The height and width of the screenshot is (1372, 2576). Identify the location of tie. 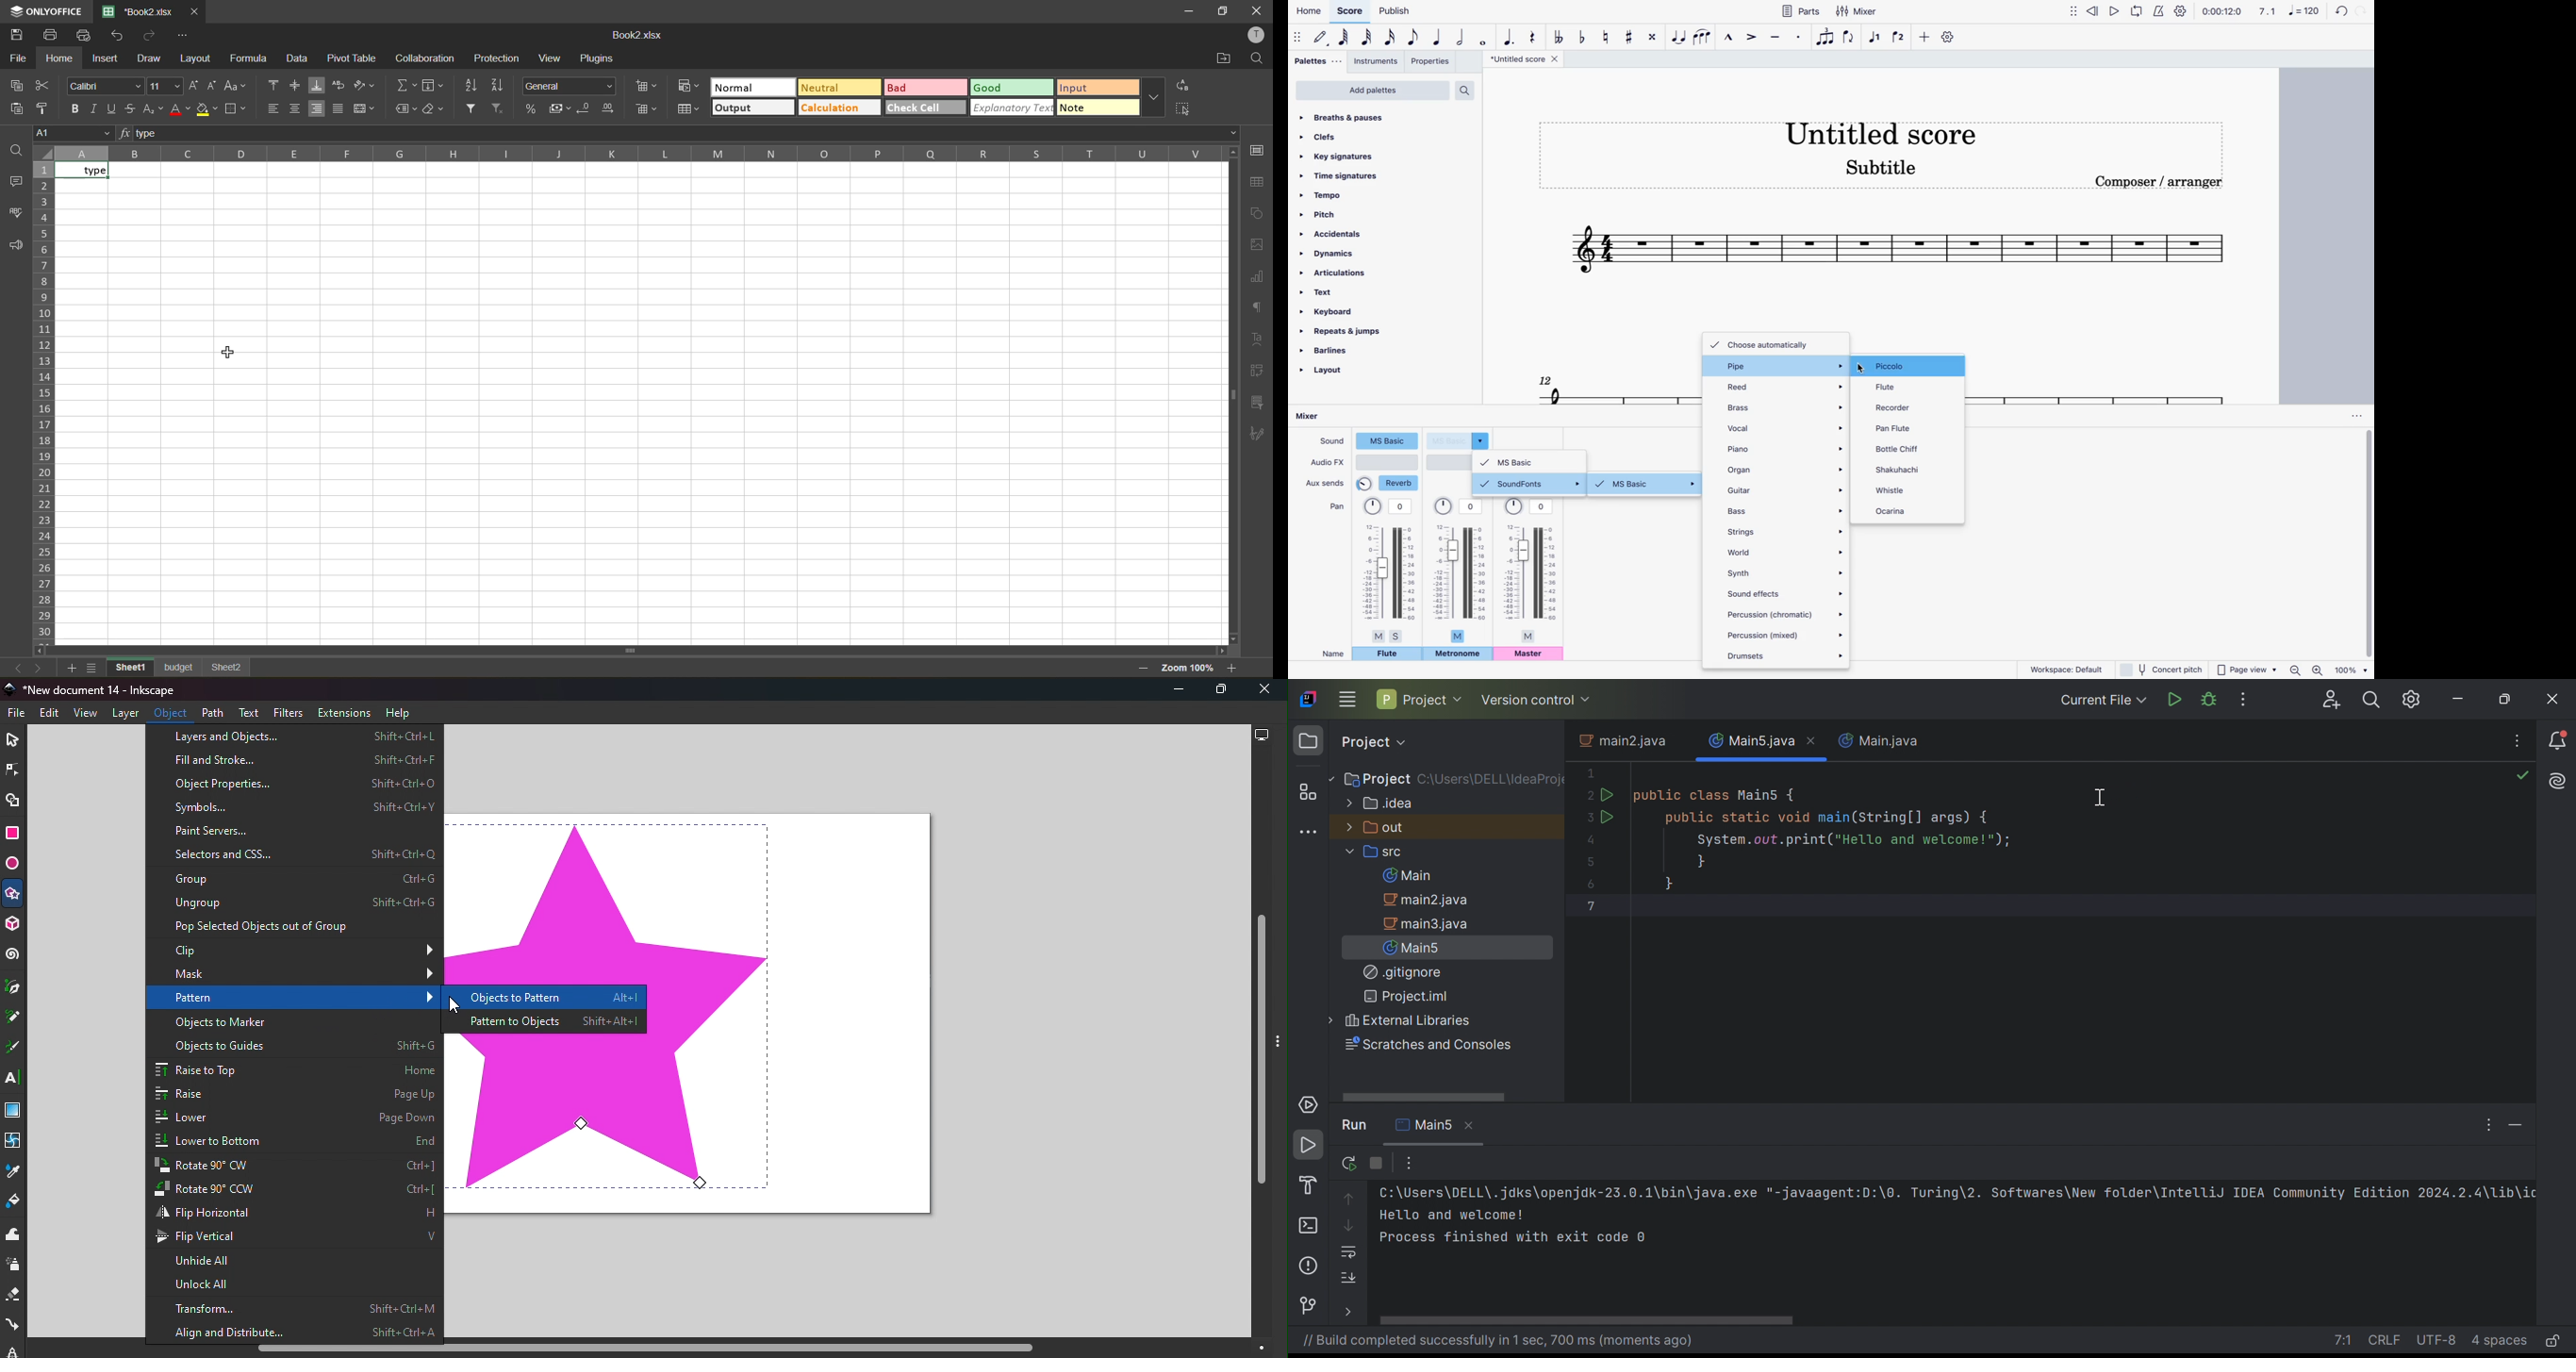
(1679, 38).